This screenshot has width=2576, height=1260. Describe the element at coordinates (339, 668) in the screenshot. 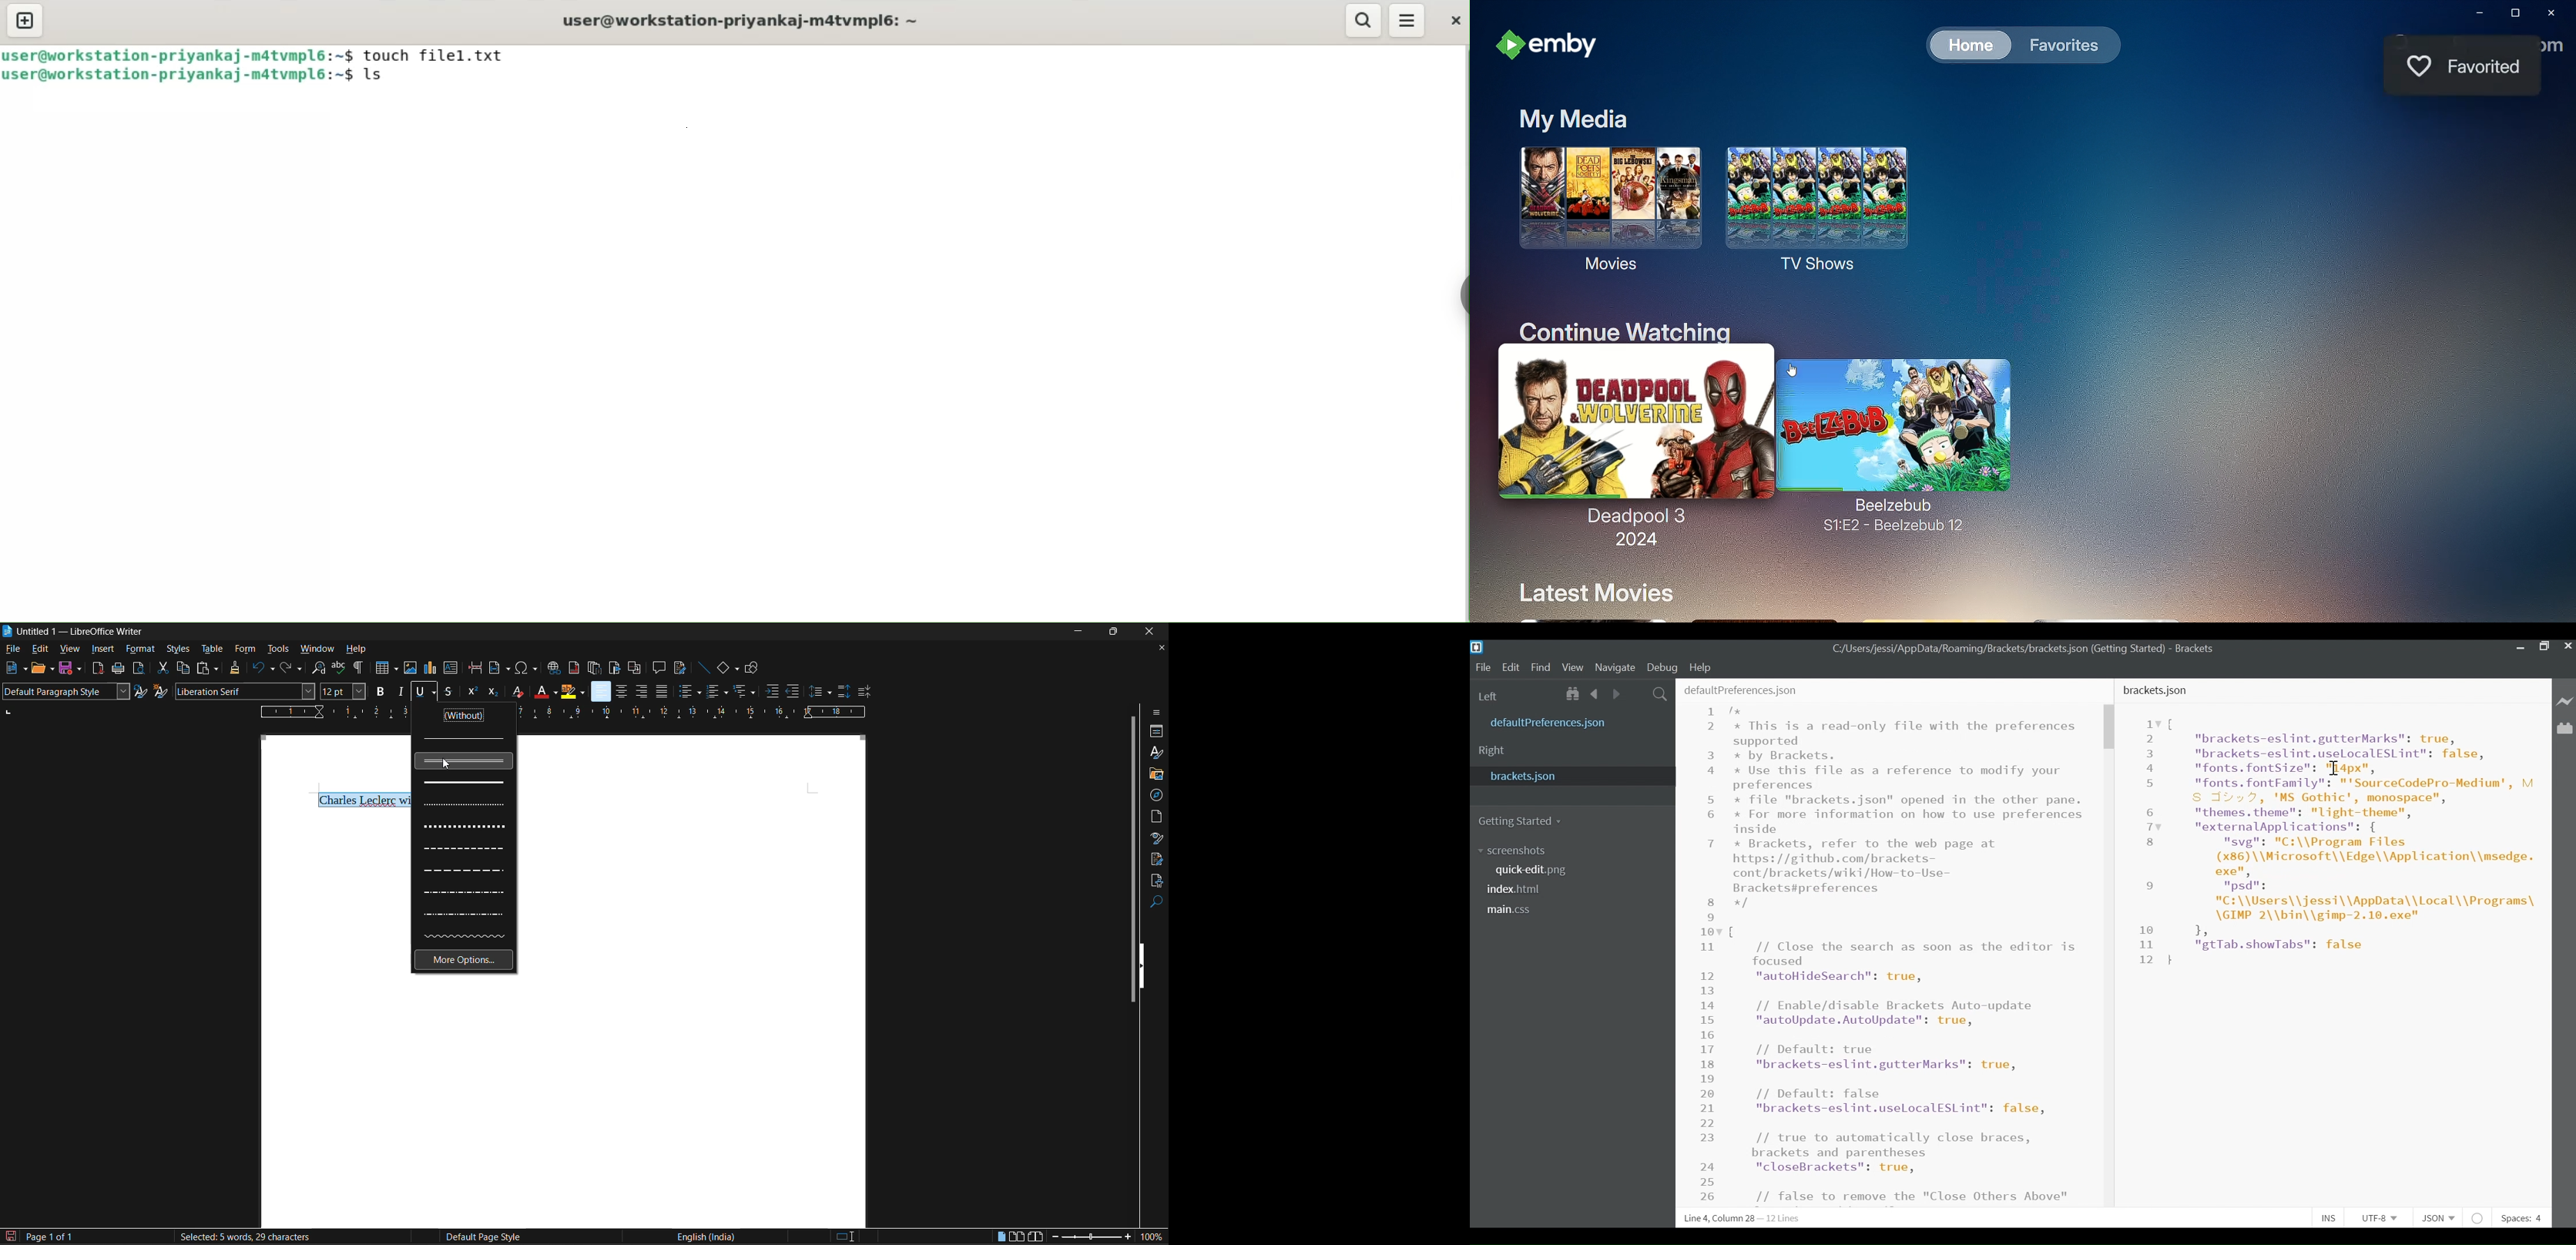

I see `check spelling` at that location.